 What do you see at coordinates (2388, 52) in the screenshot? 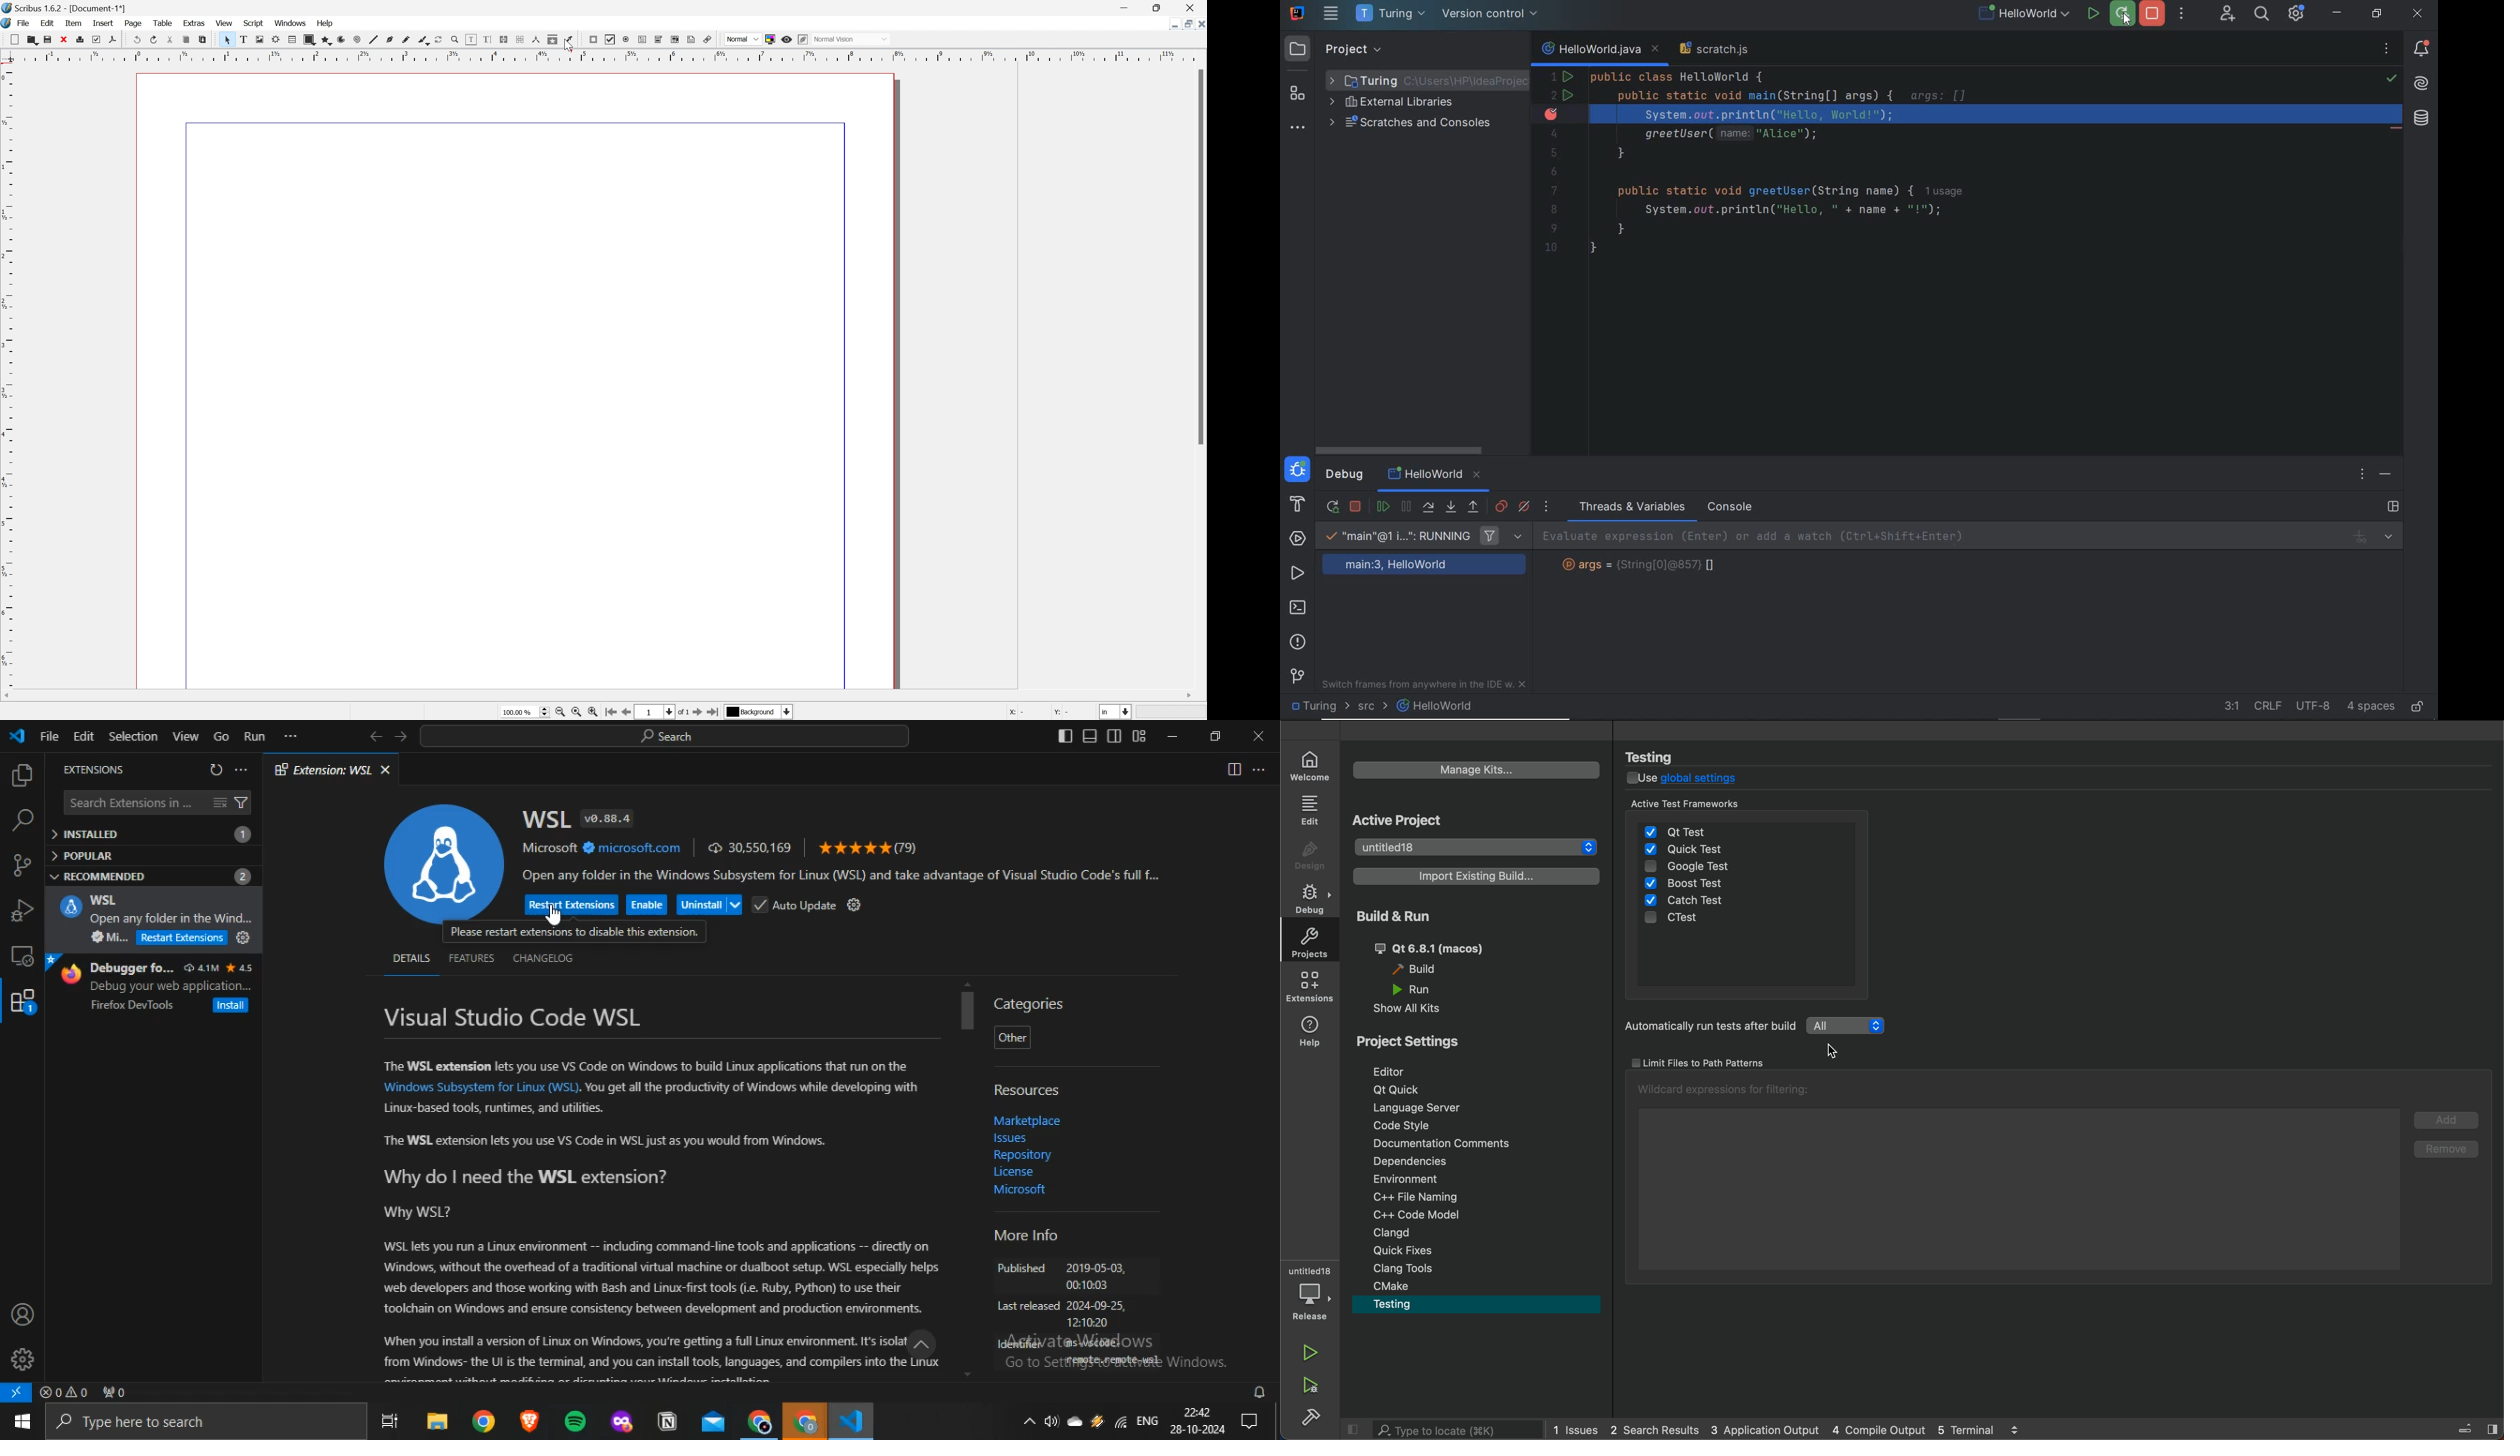
I see `recent files, tab actions` at bounding box center [2388, 52].